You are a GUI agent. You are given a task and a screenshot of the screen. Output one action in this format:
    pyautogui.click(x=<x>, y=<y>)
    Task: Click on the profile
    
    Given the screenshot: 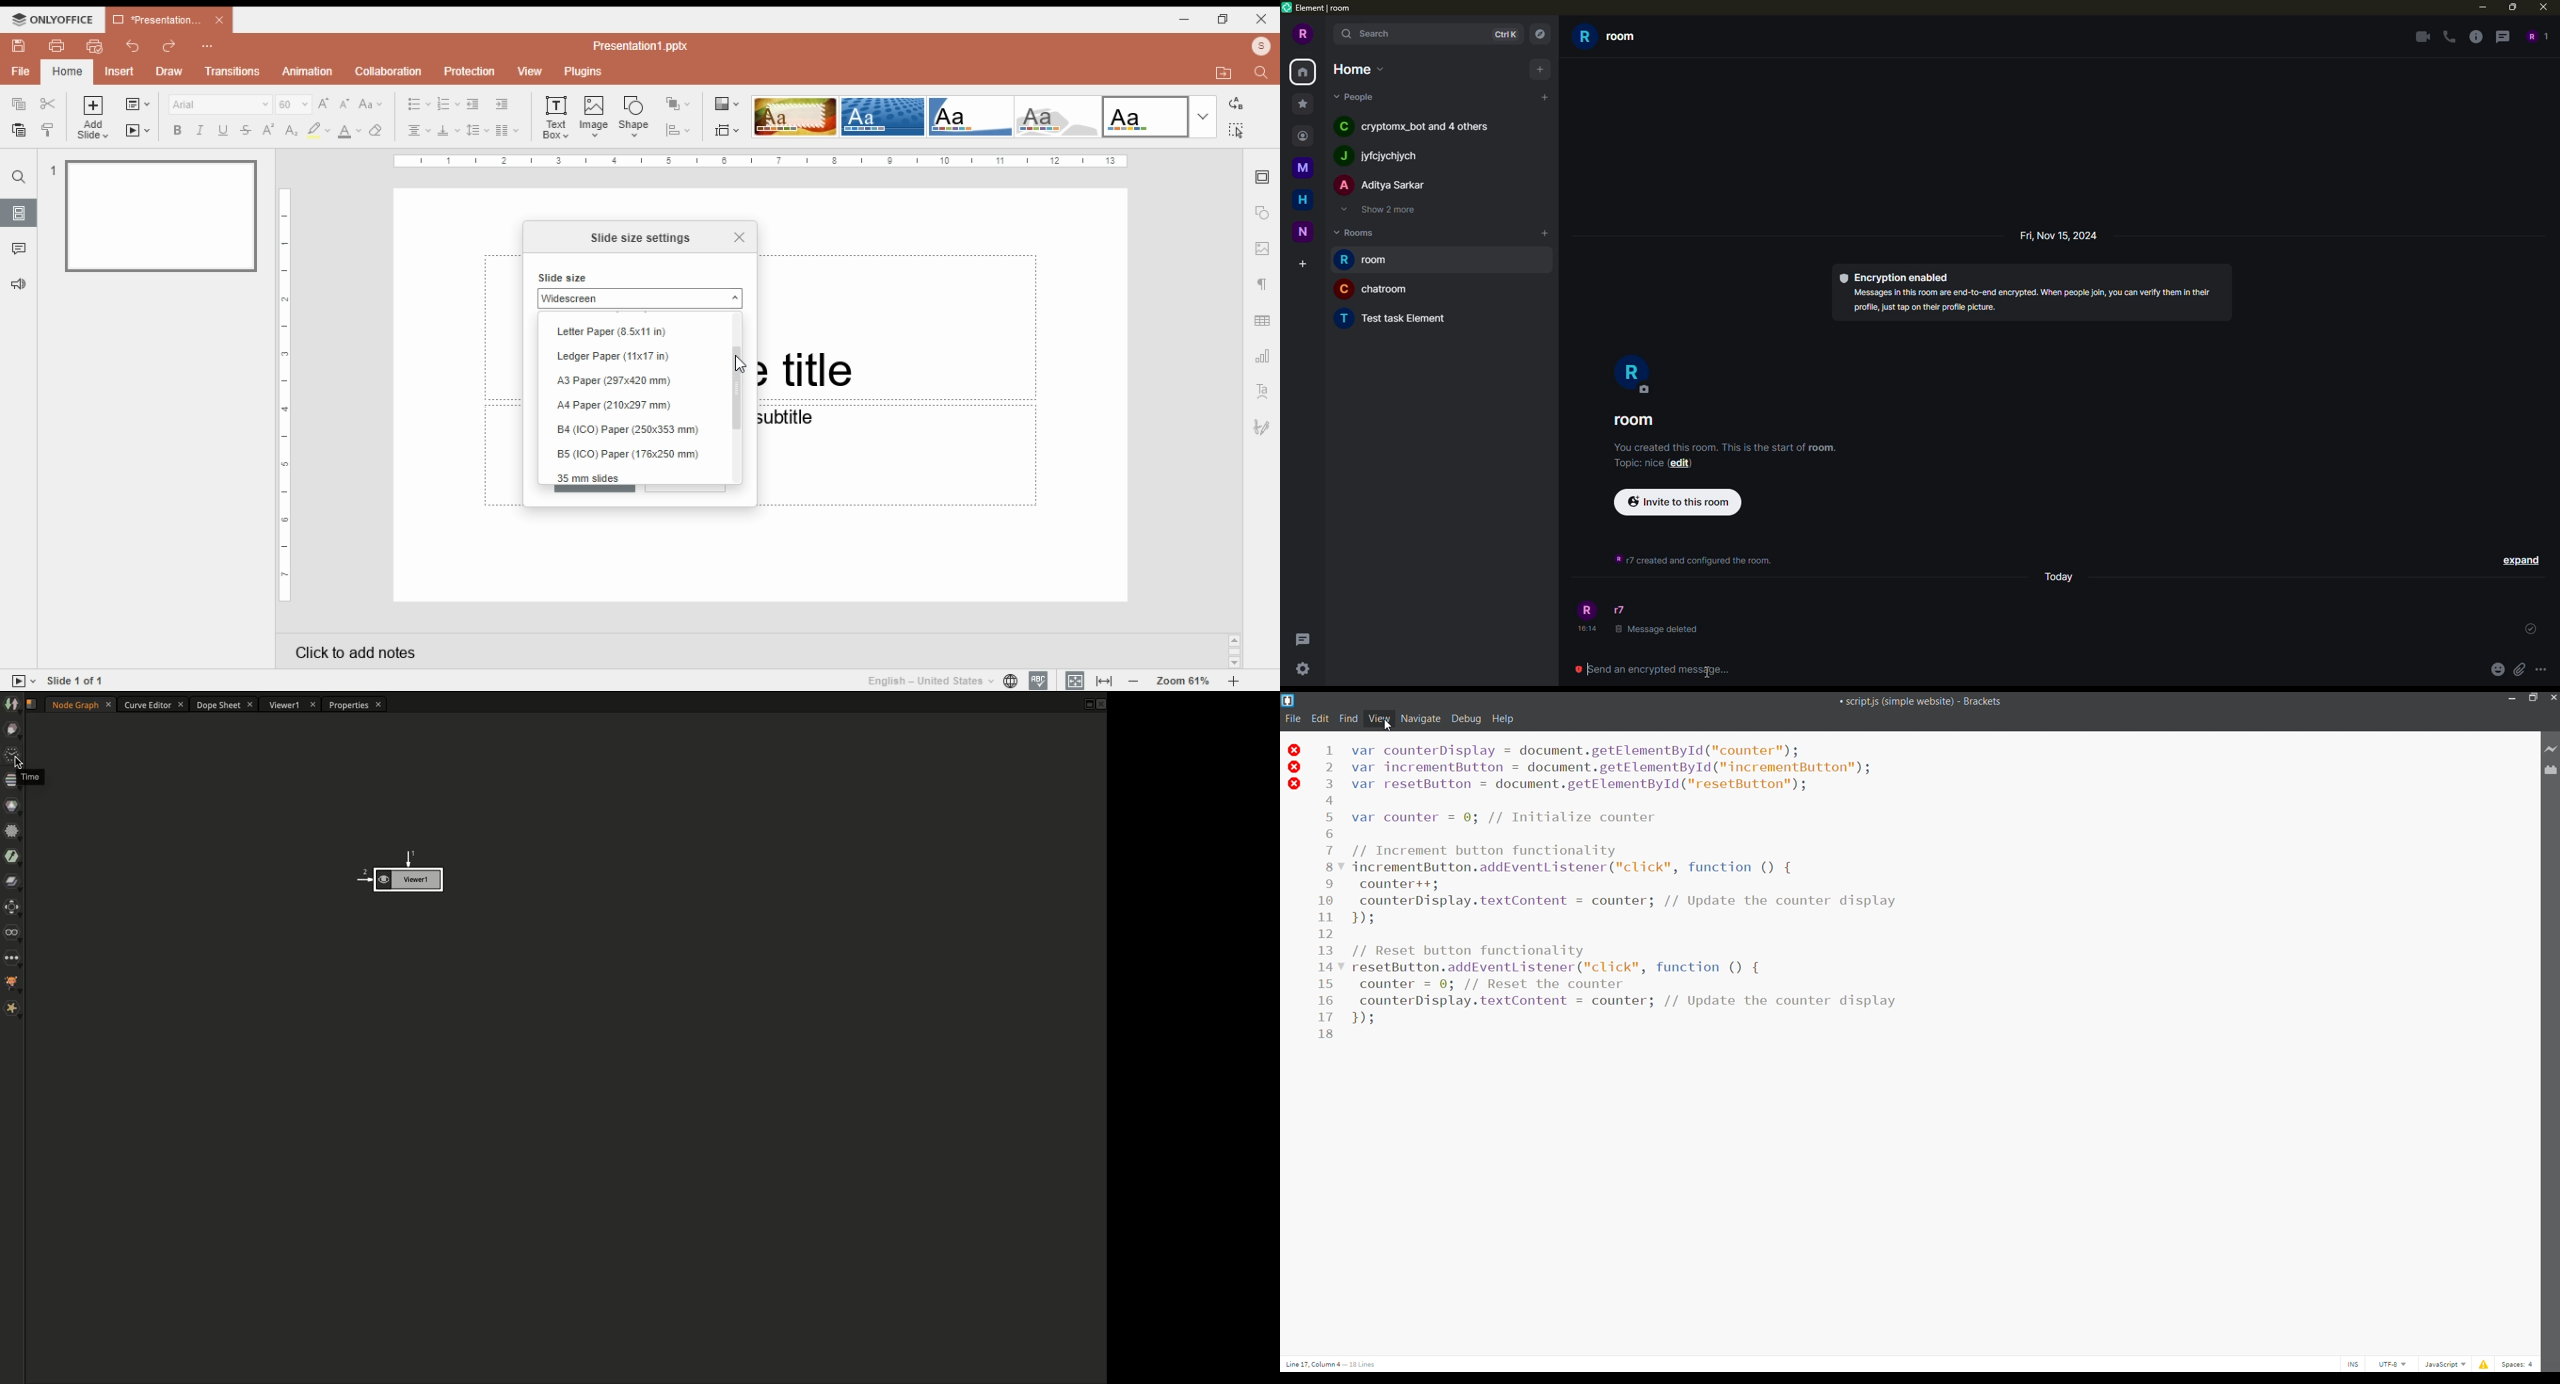 What is the action you would take?
    pyautogui.click(x=1302, y=35)
    